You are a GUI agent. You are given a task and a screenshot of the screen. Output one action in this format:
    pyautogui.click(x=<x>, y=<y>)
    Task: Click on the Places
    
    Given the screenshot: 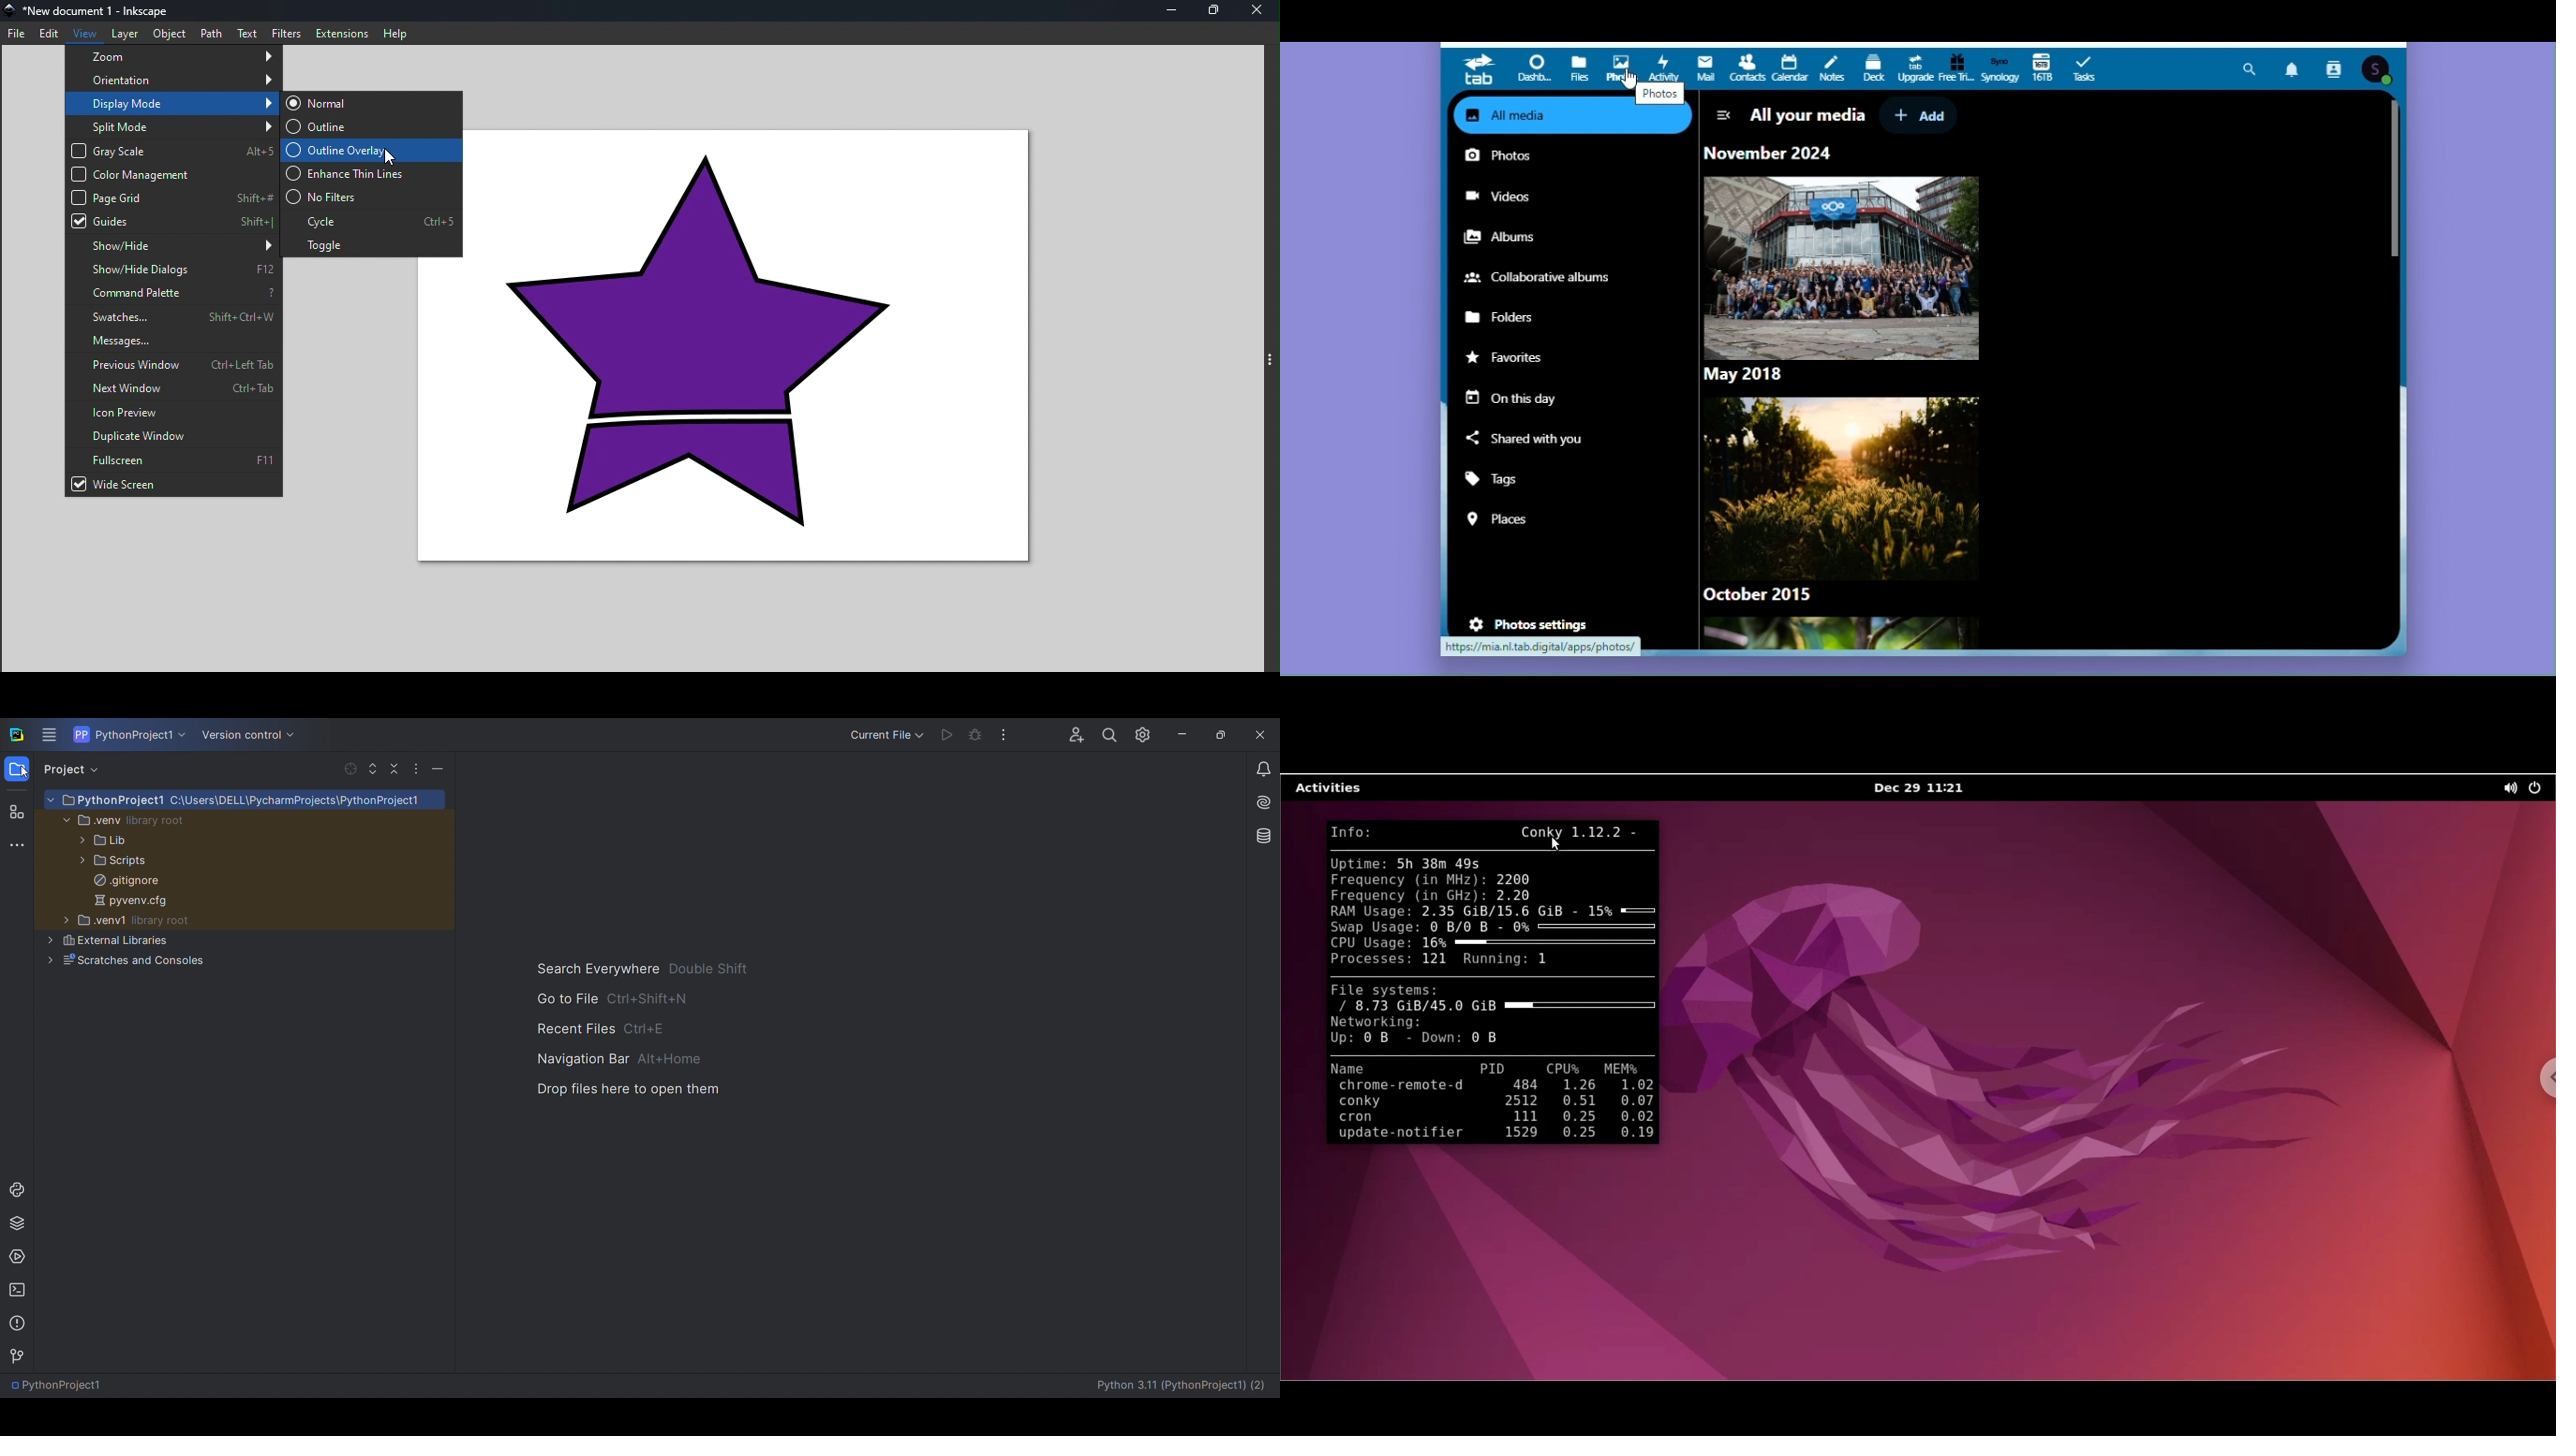 What is the action you would take?
    pyautogui.click(x=1508, y=521)
    